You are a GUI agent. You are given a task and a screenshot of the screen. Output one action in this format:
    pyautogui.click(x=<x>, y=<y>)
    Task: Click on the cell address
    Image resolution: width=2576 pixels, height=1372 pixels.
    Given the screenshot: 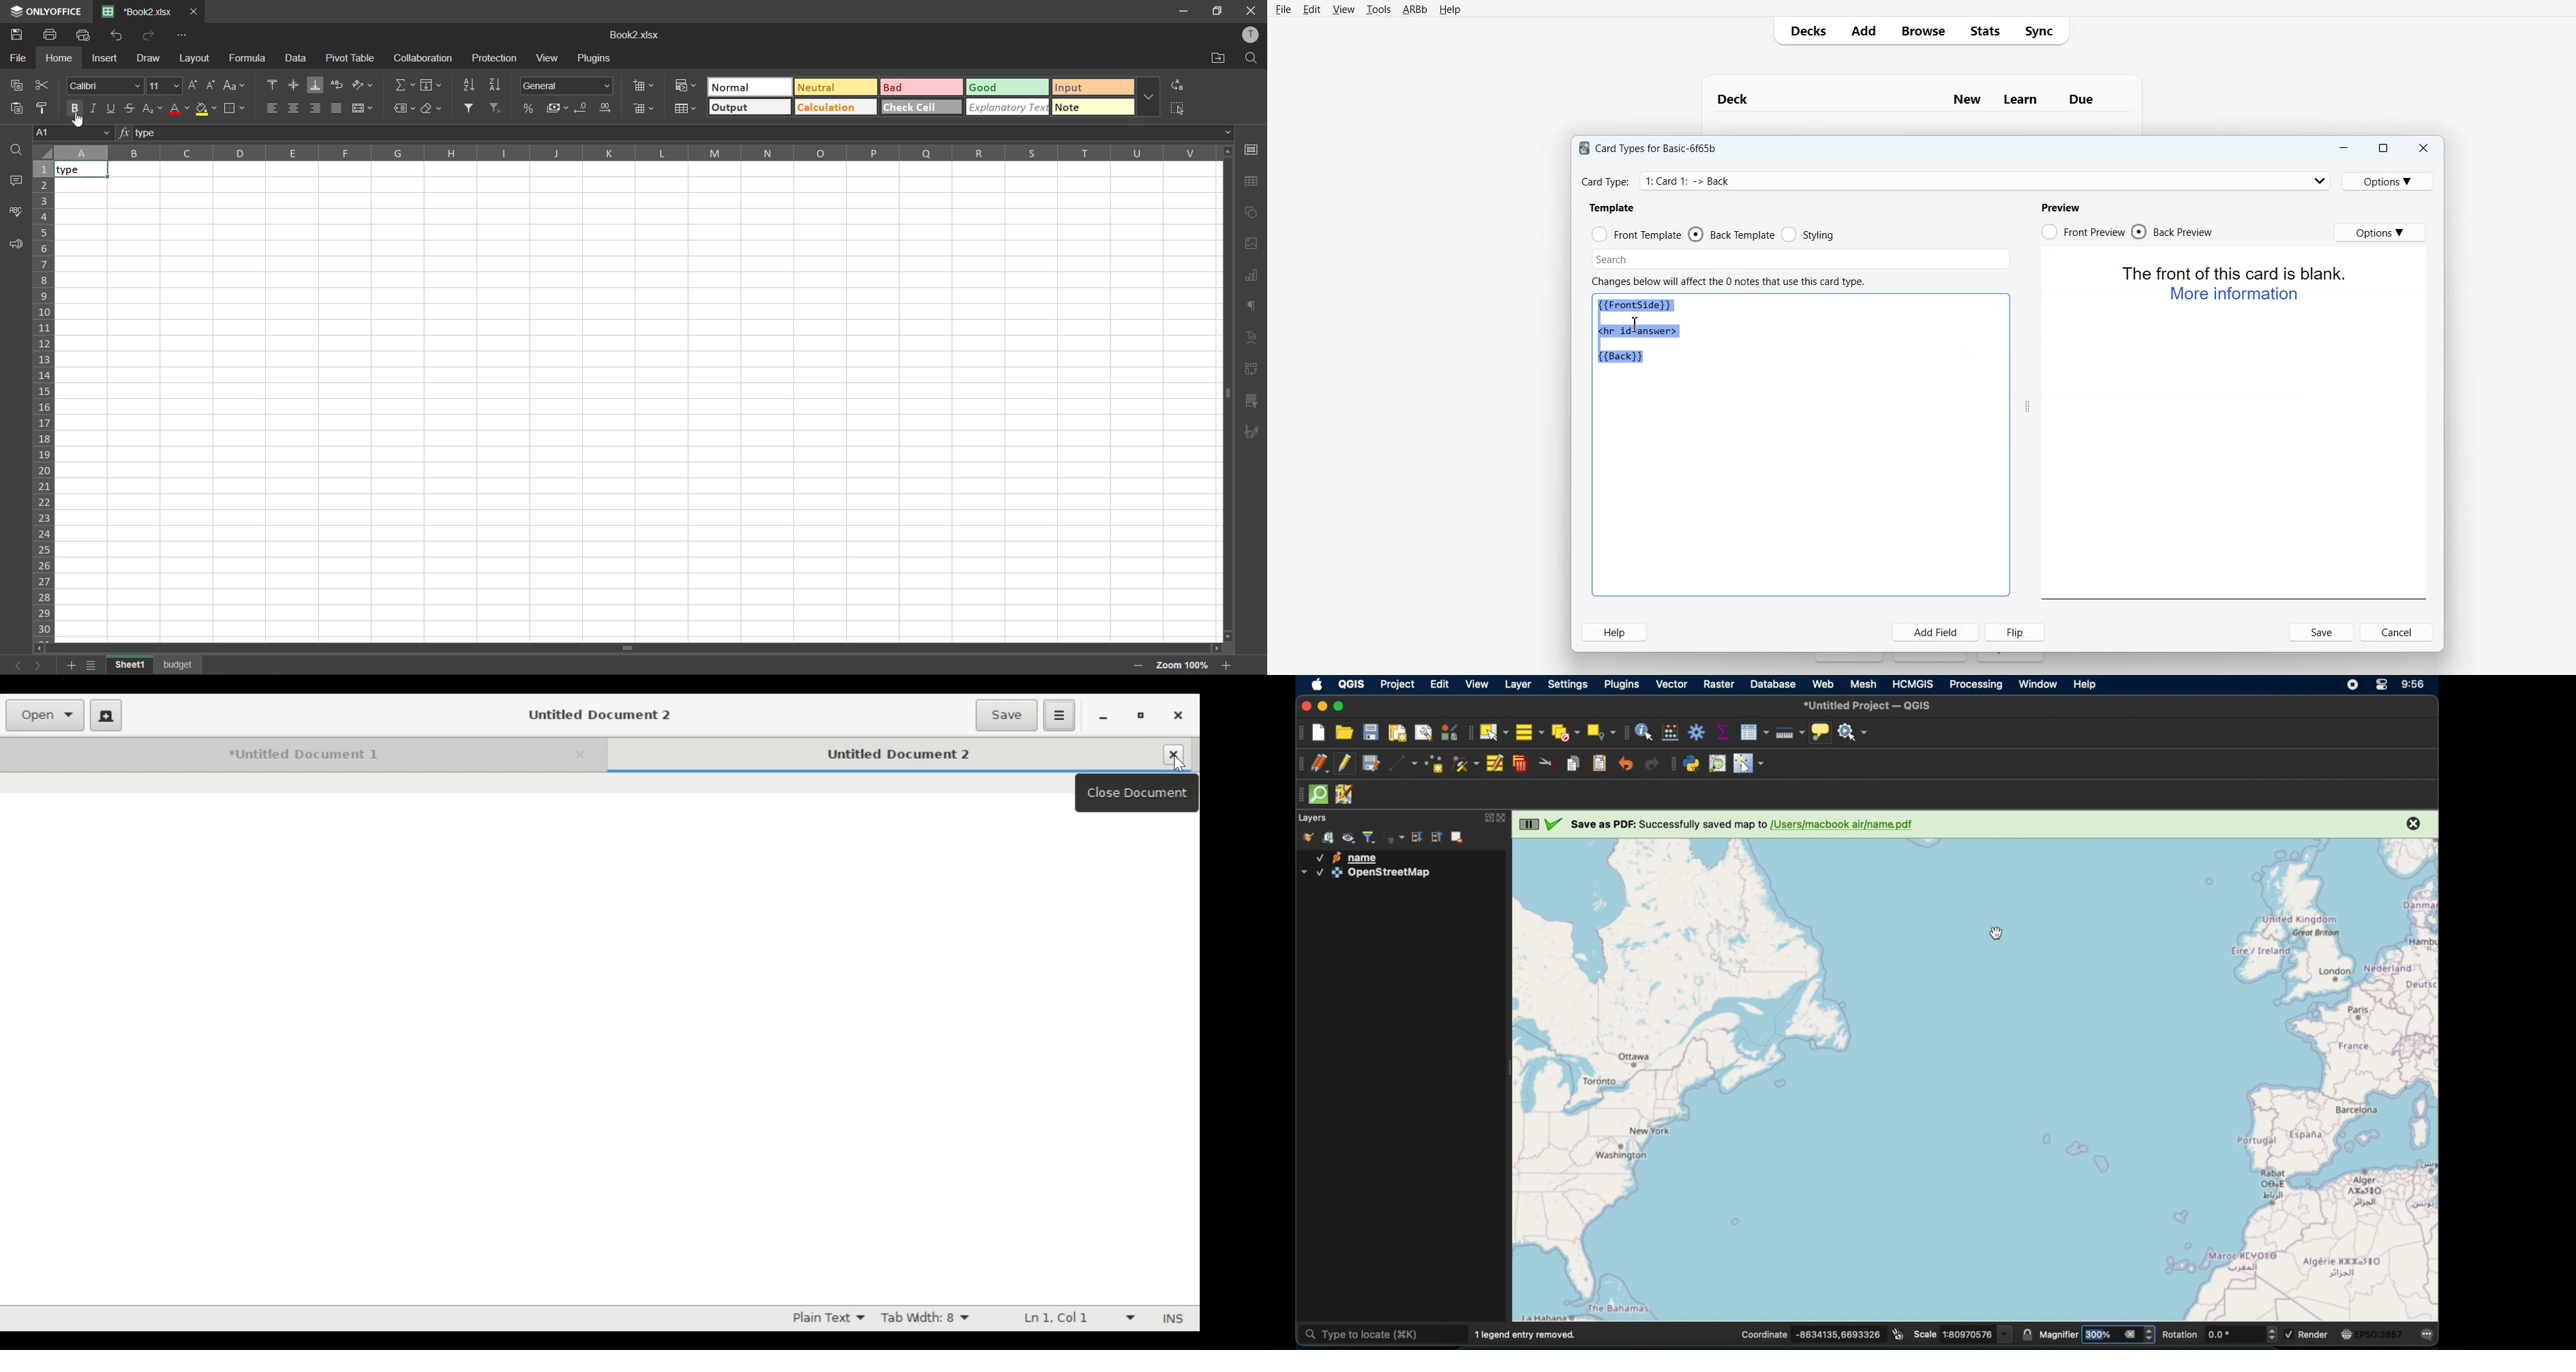 What is the action you would take?
    pyautogui.click(x=72, y=131)
    